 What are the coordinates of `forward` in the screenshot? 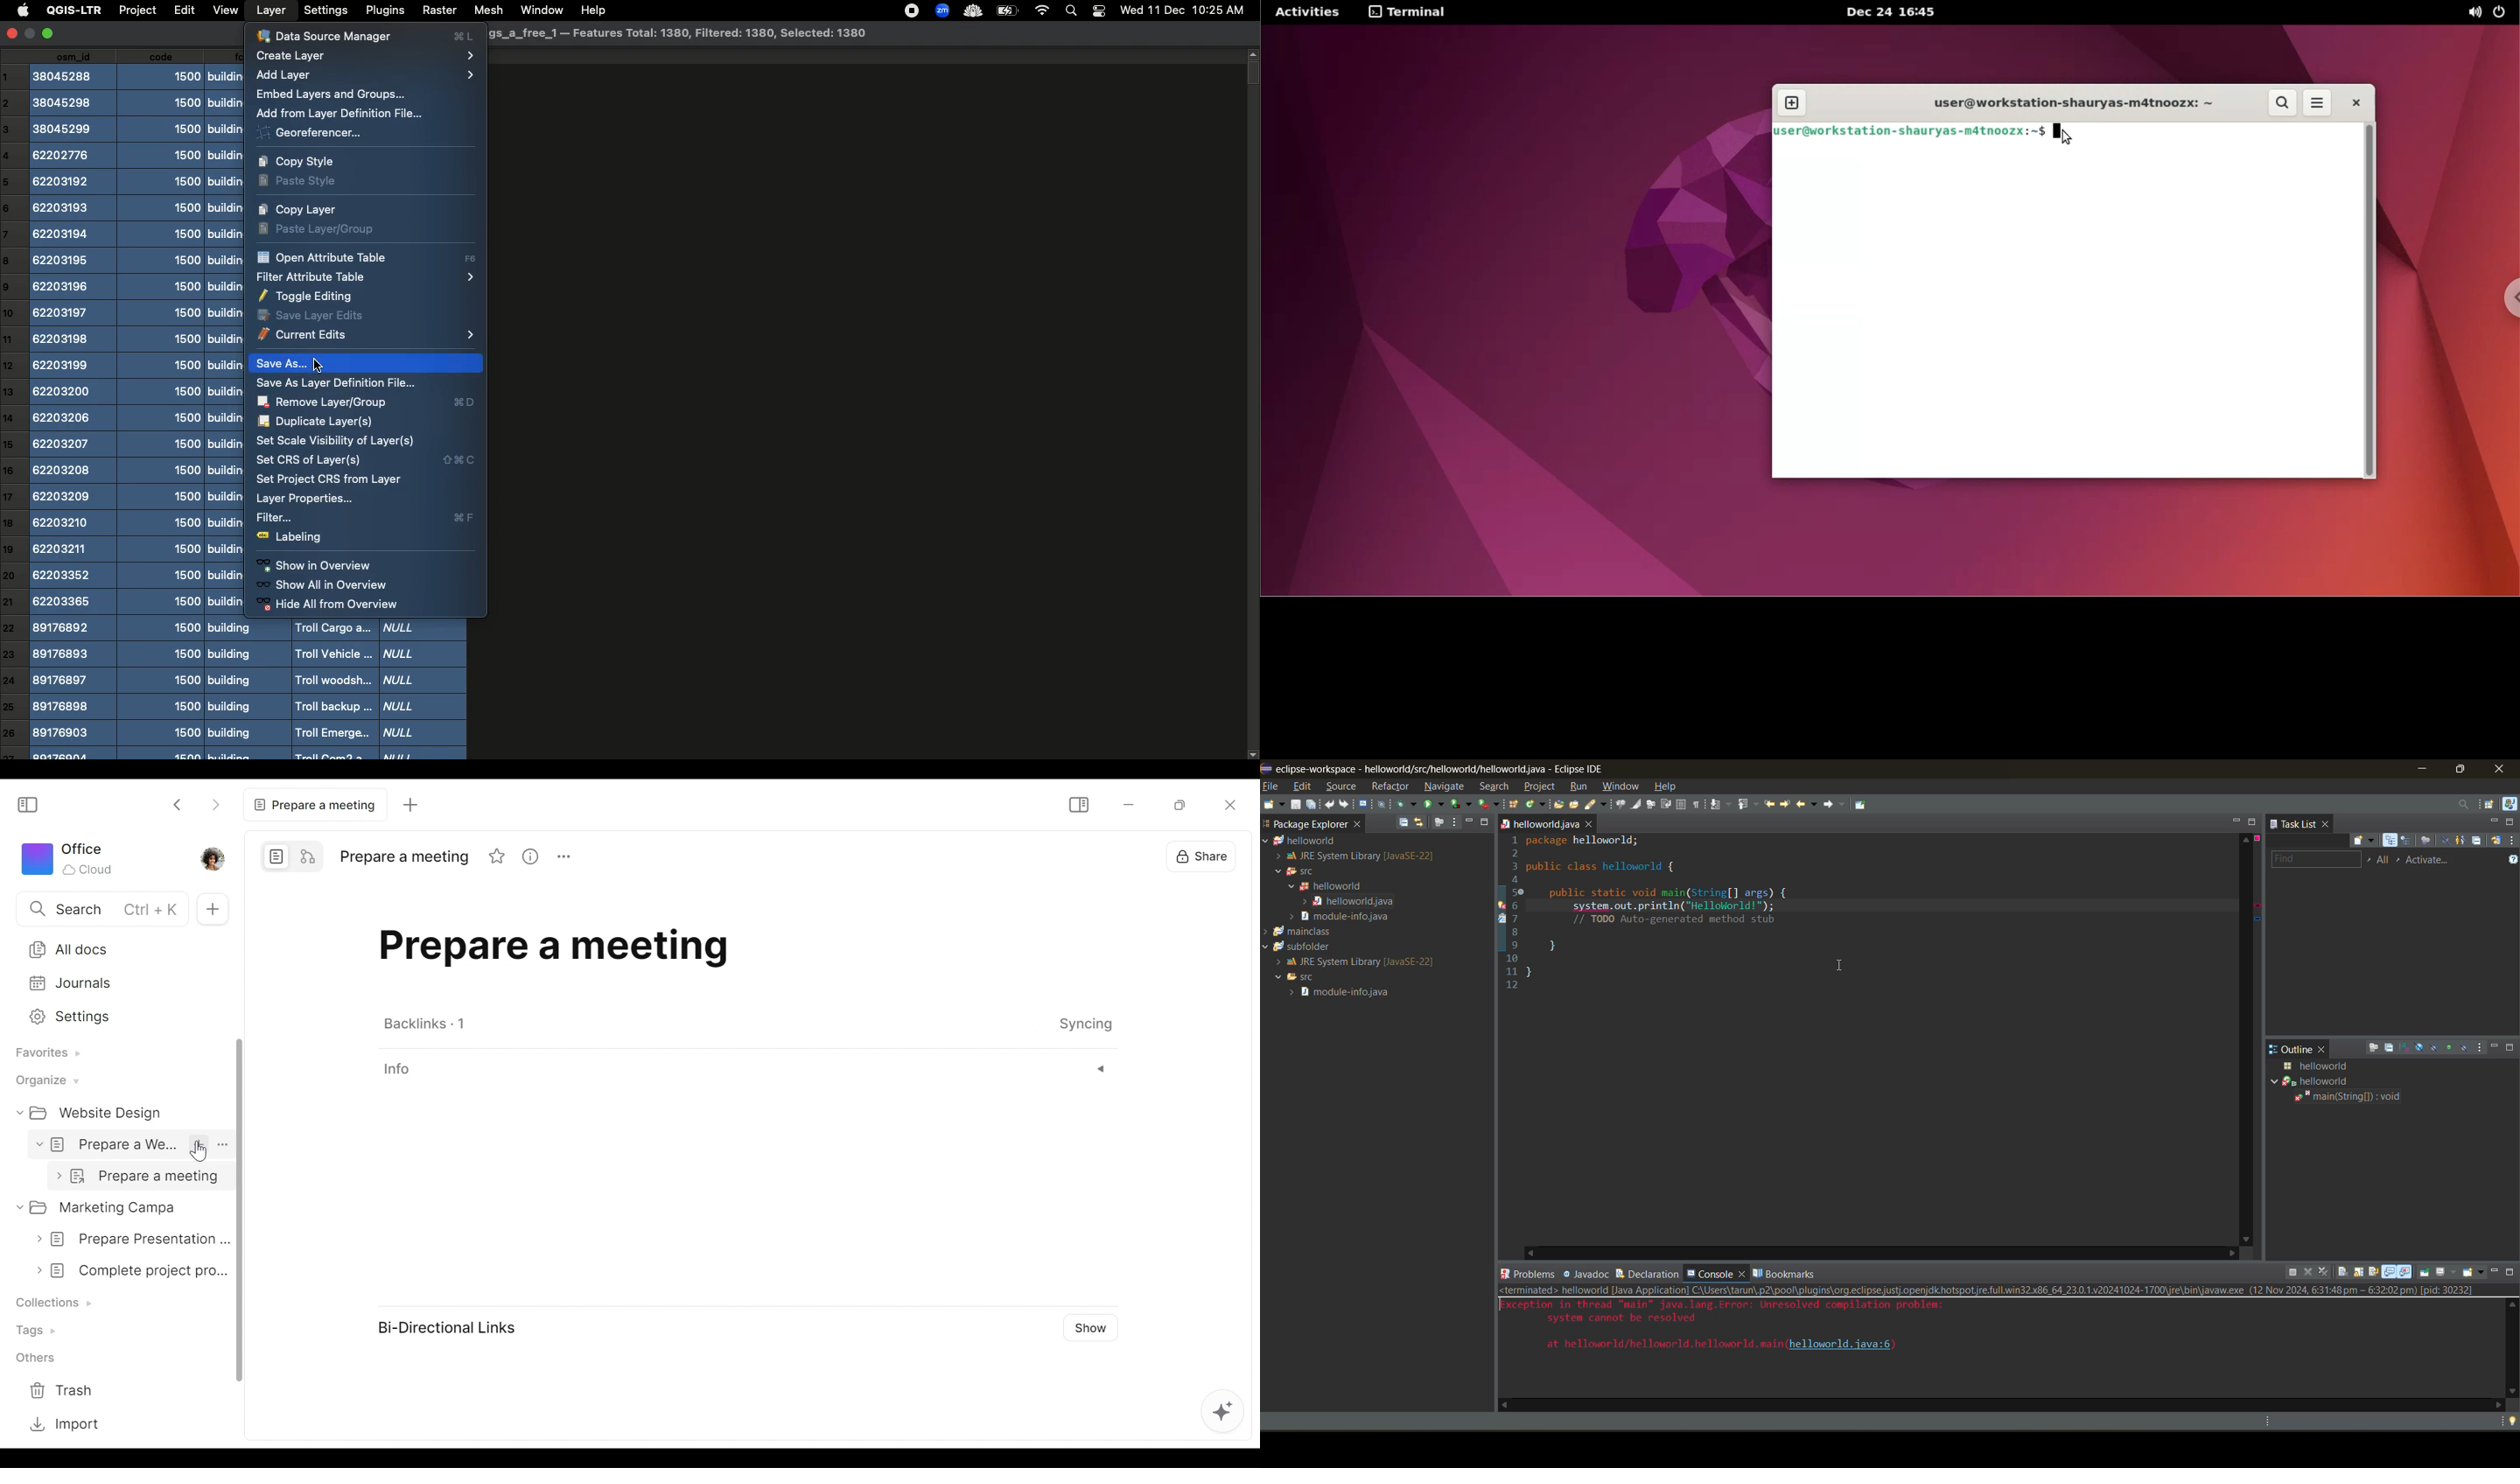 It's located at (1835, 804).